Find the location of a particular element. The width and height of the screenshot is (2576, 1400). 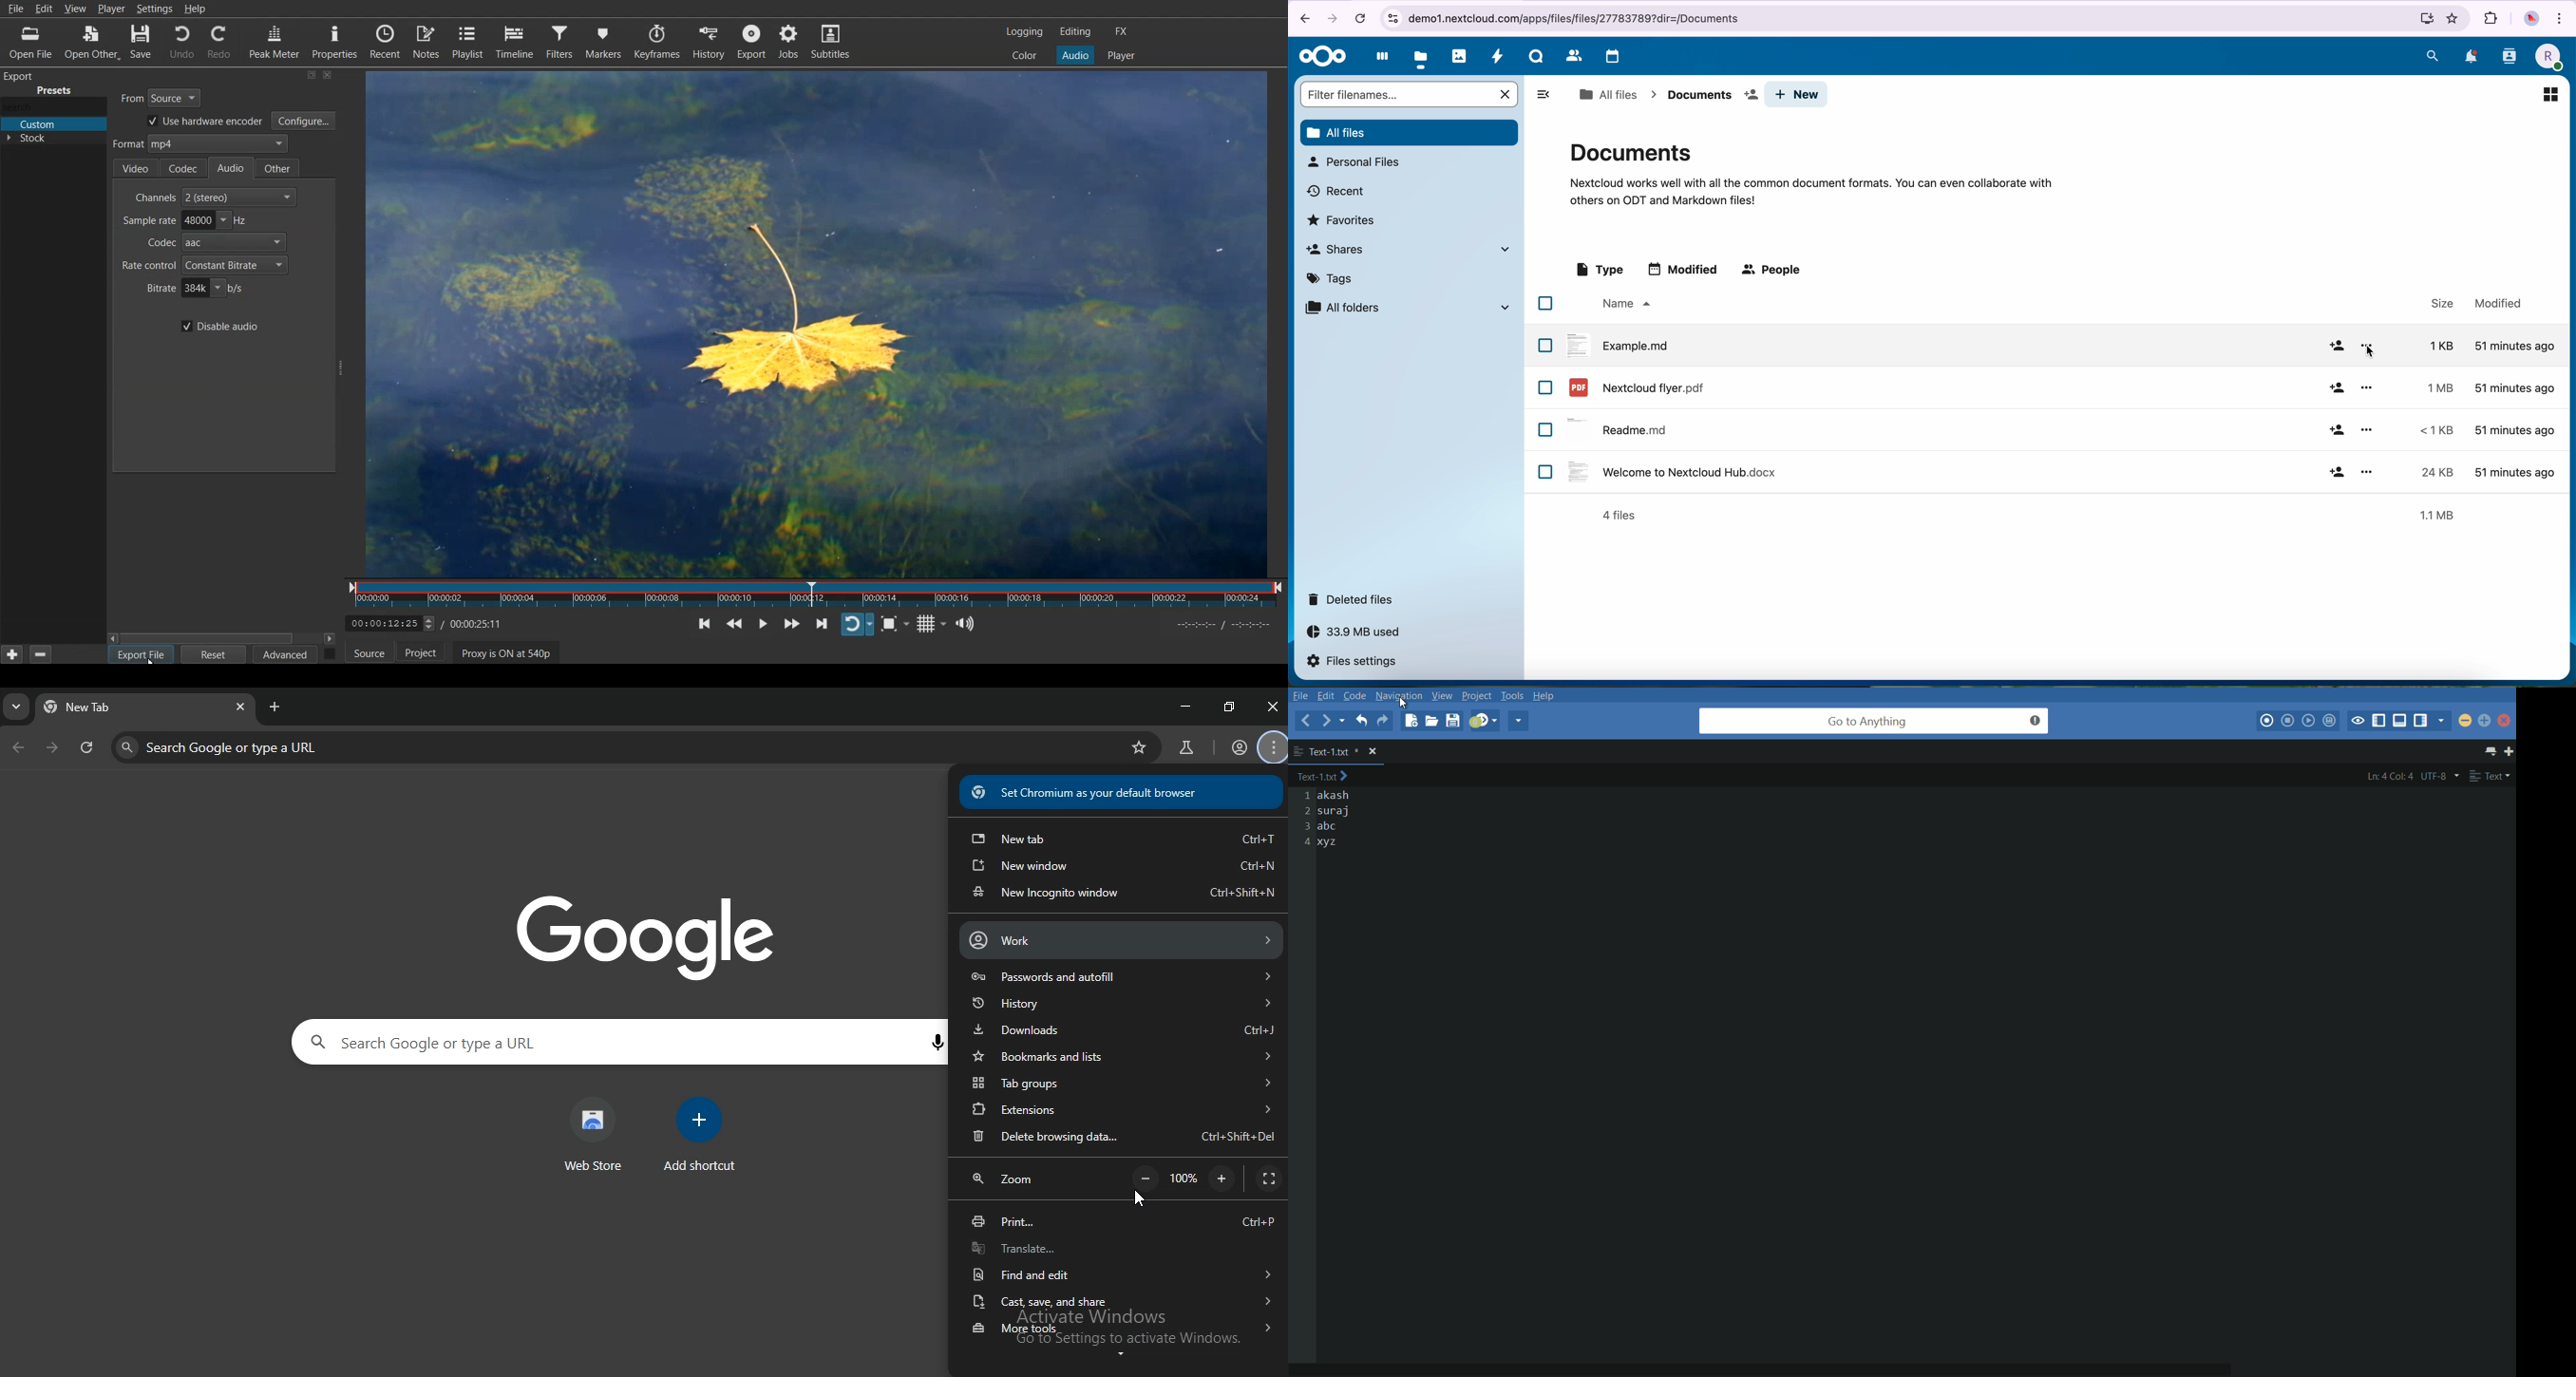

Play quickly backwards is located at coordinates (740, 623).